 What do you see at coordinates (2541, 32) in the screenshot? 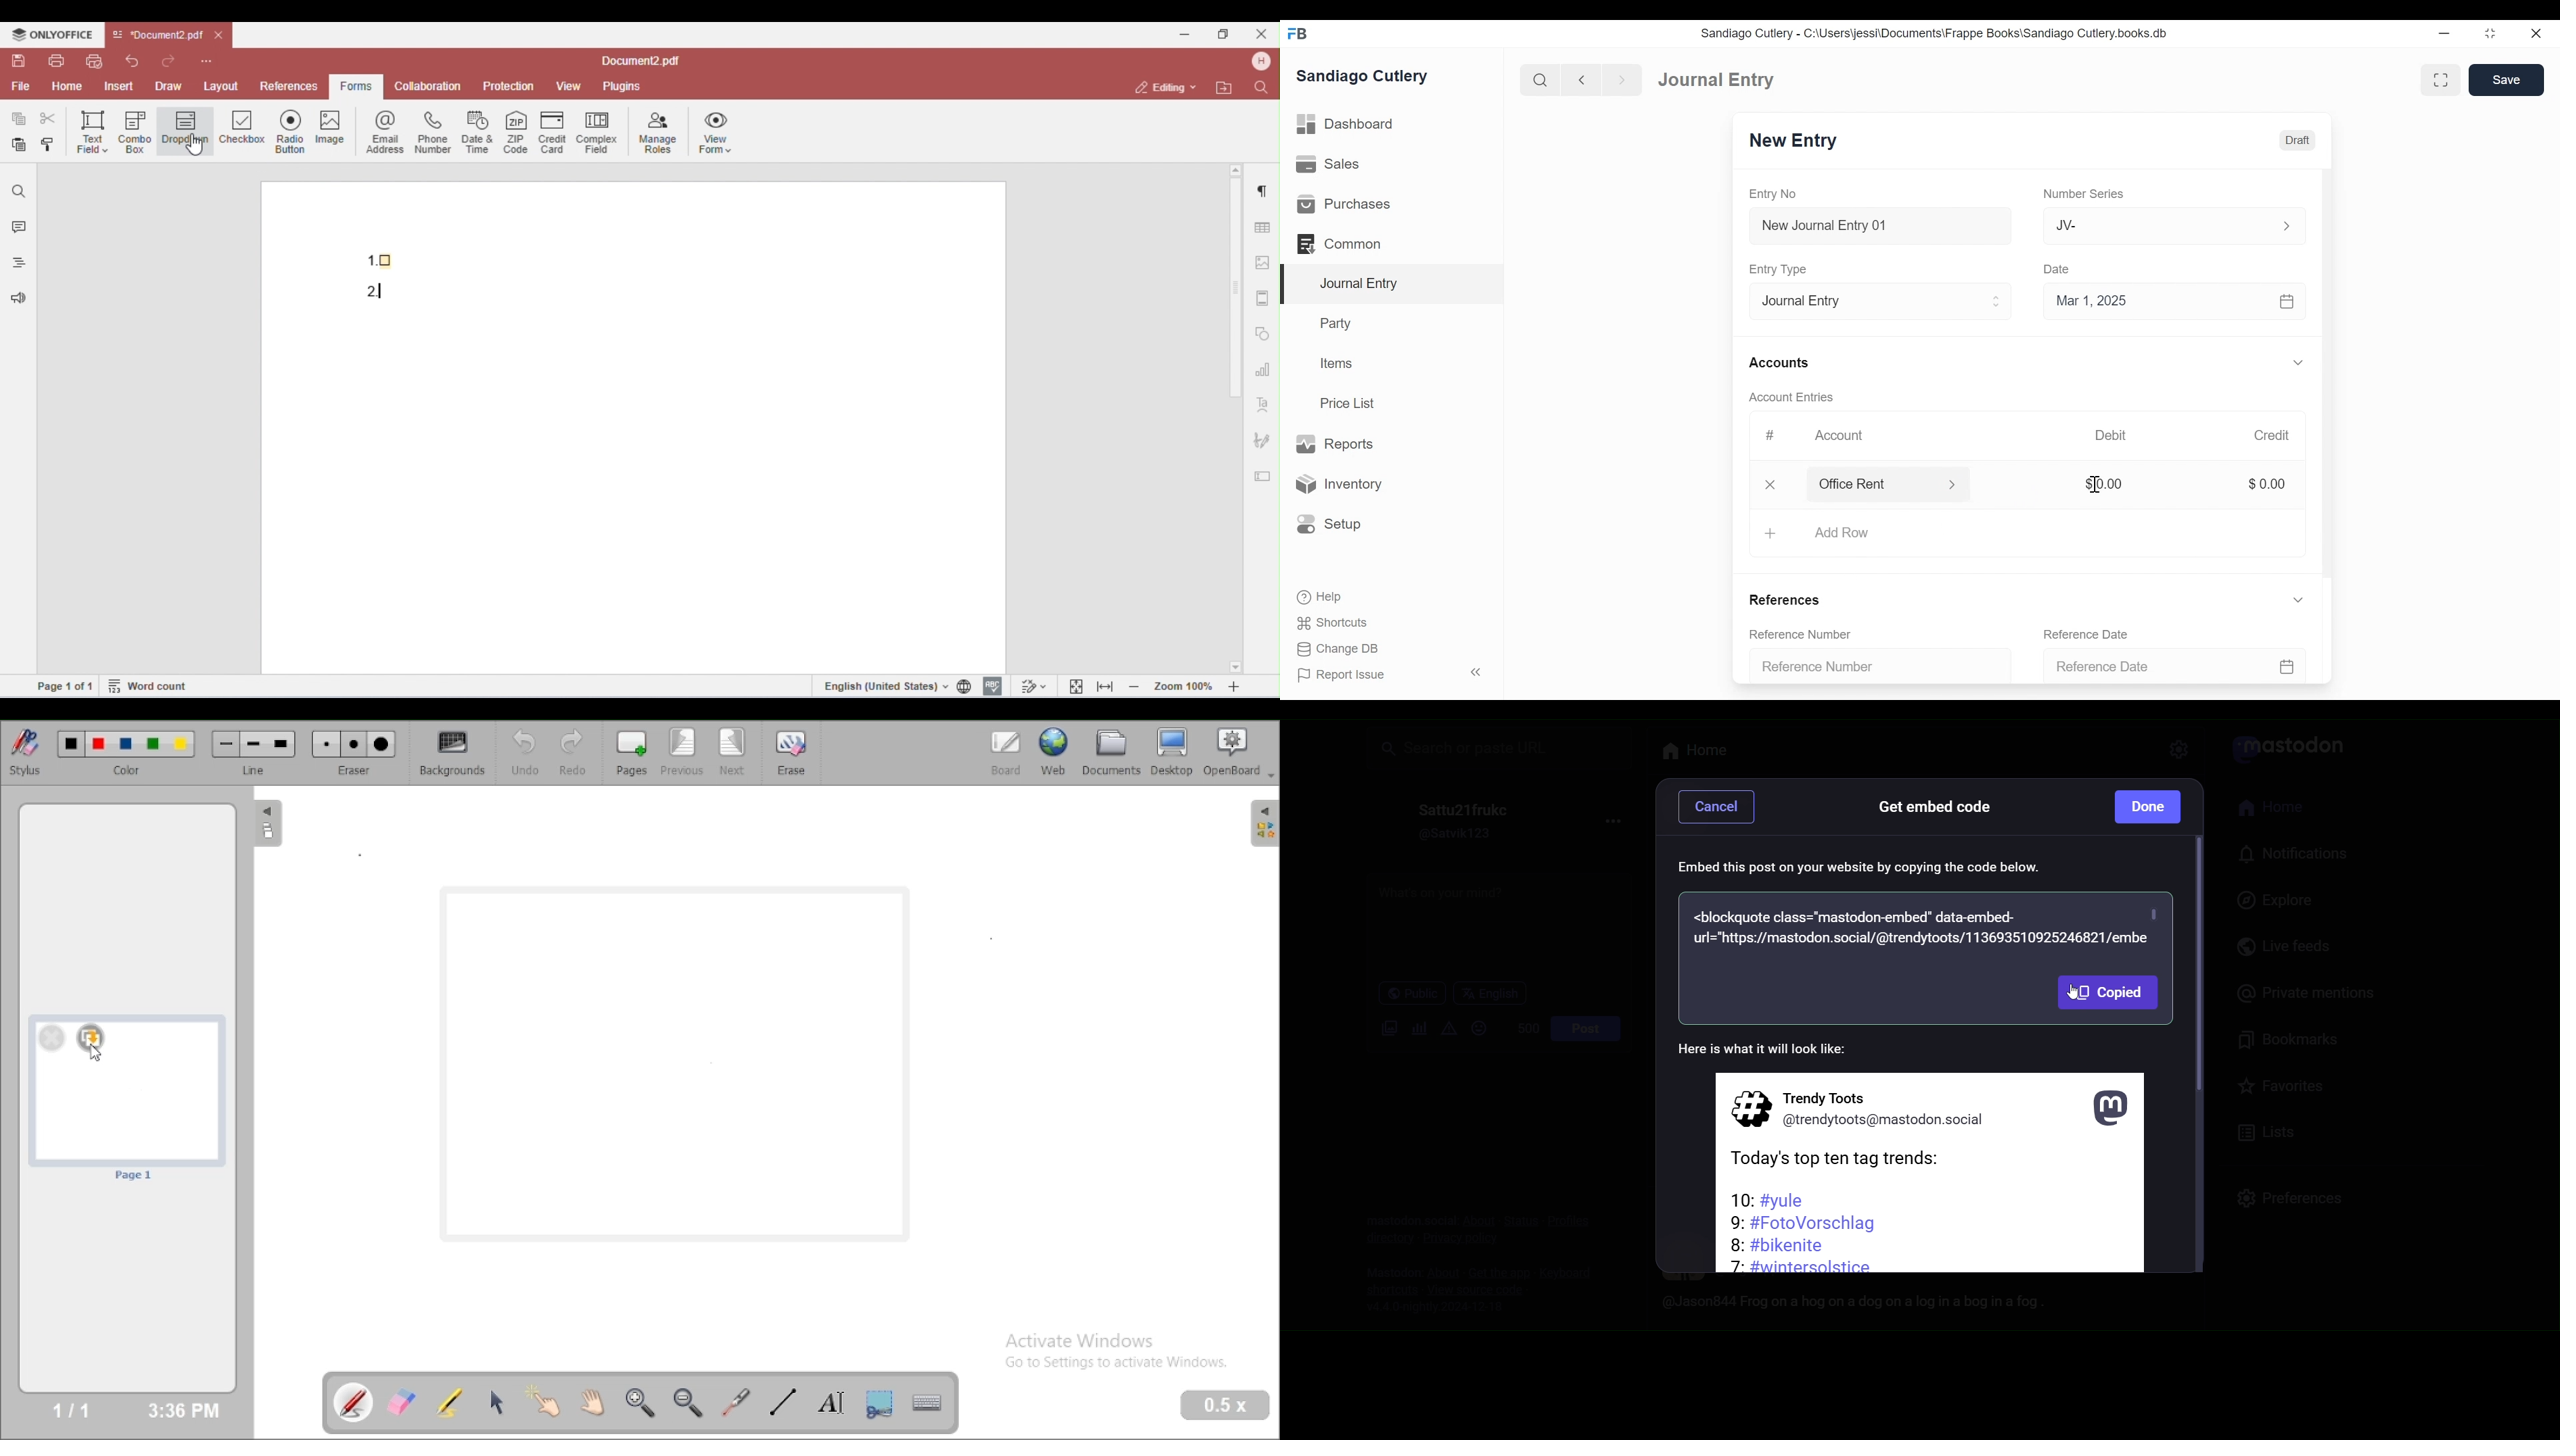
I see `close` at bounding box center [2541, 32].